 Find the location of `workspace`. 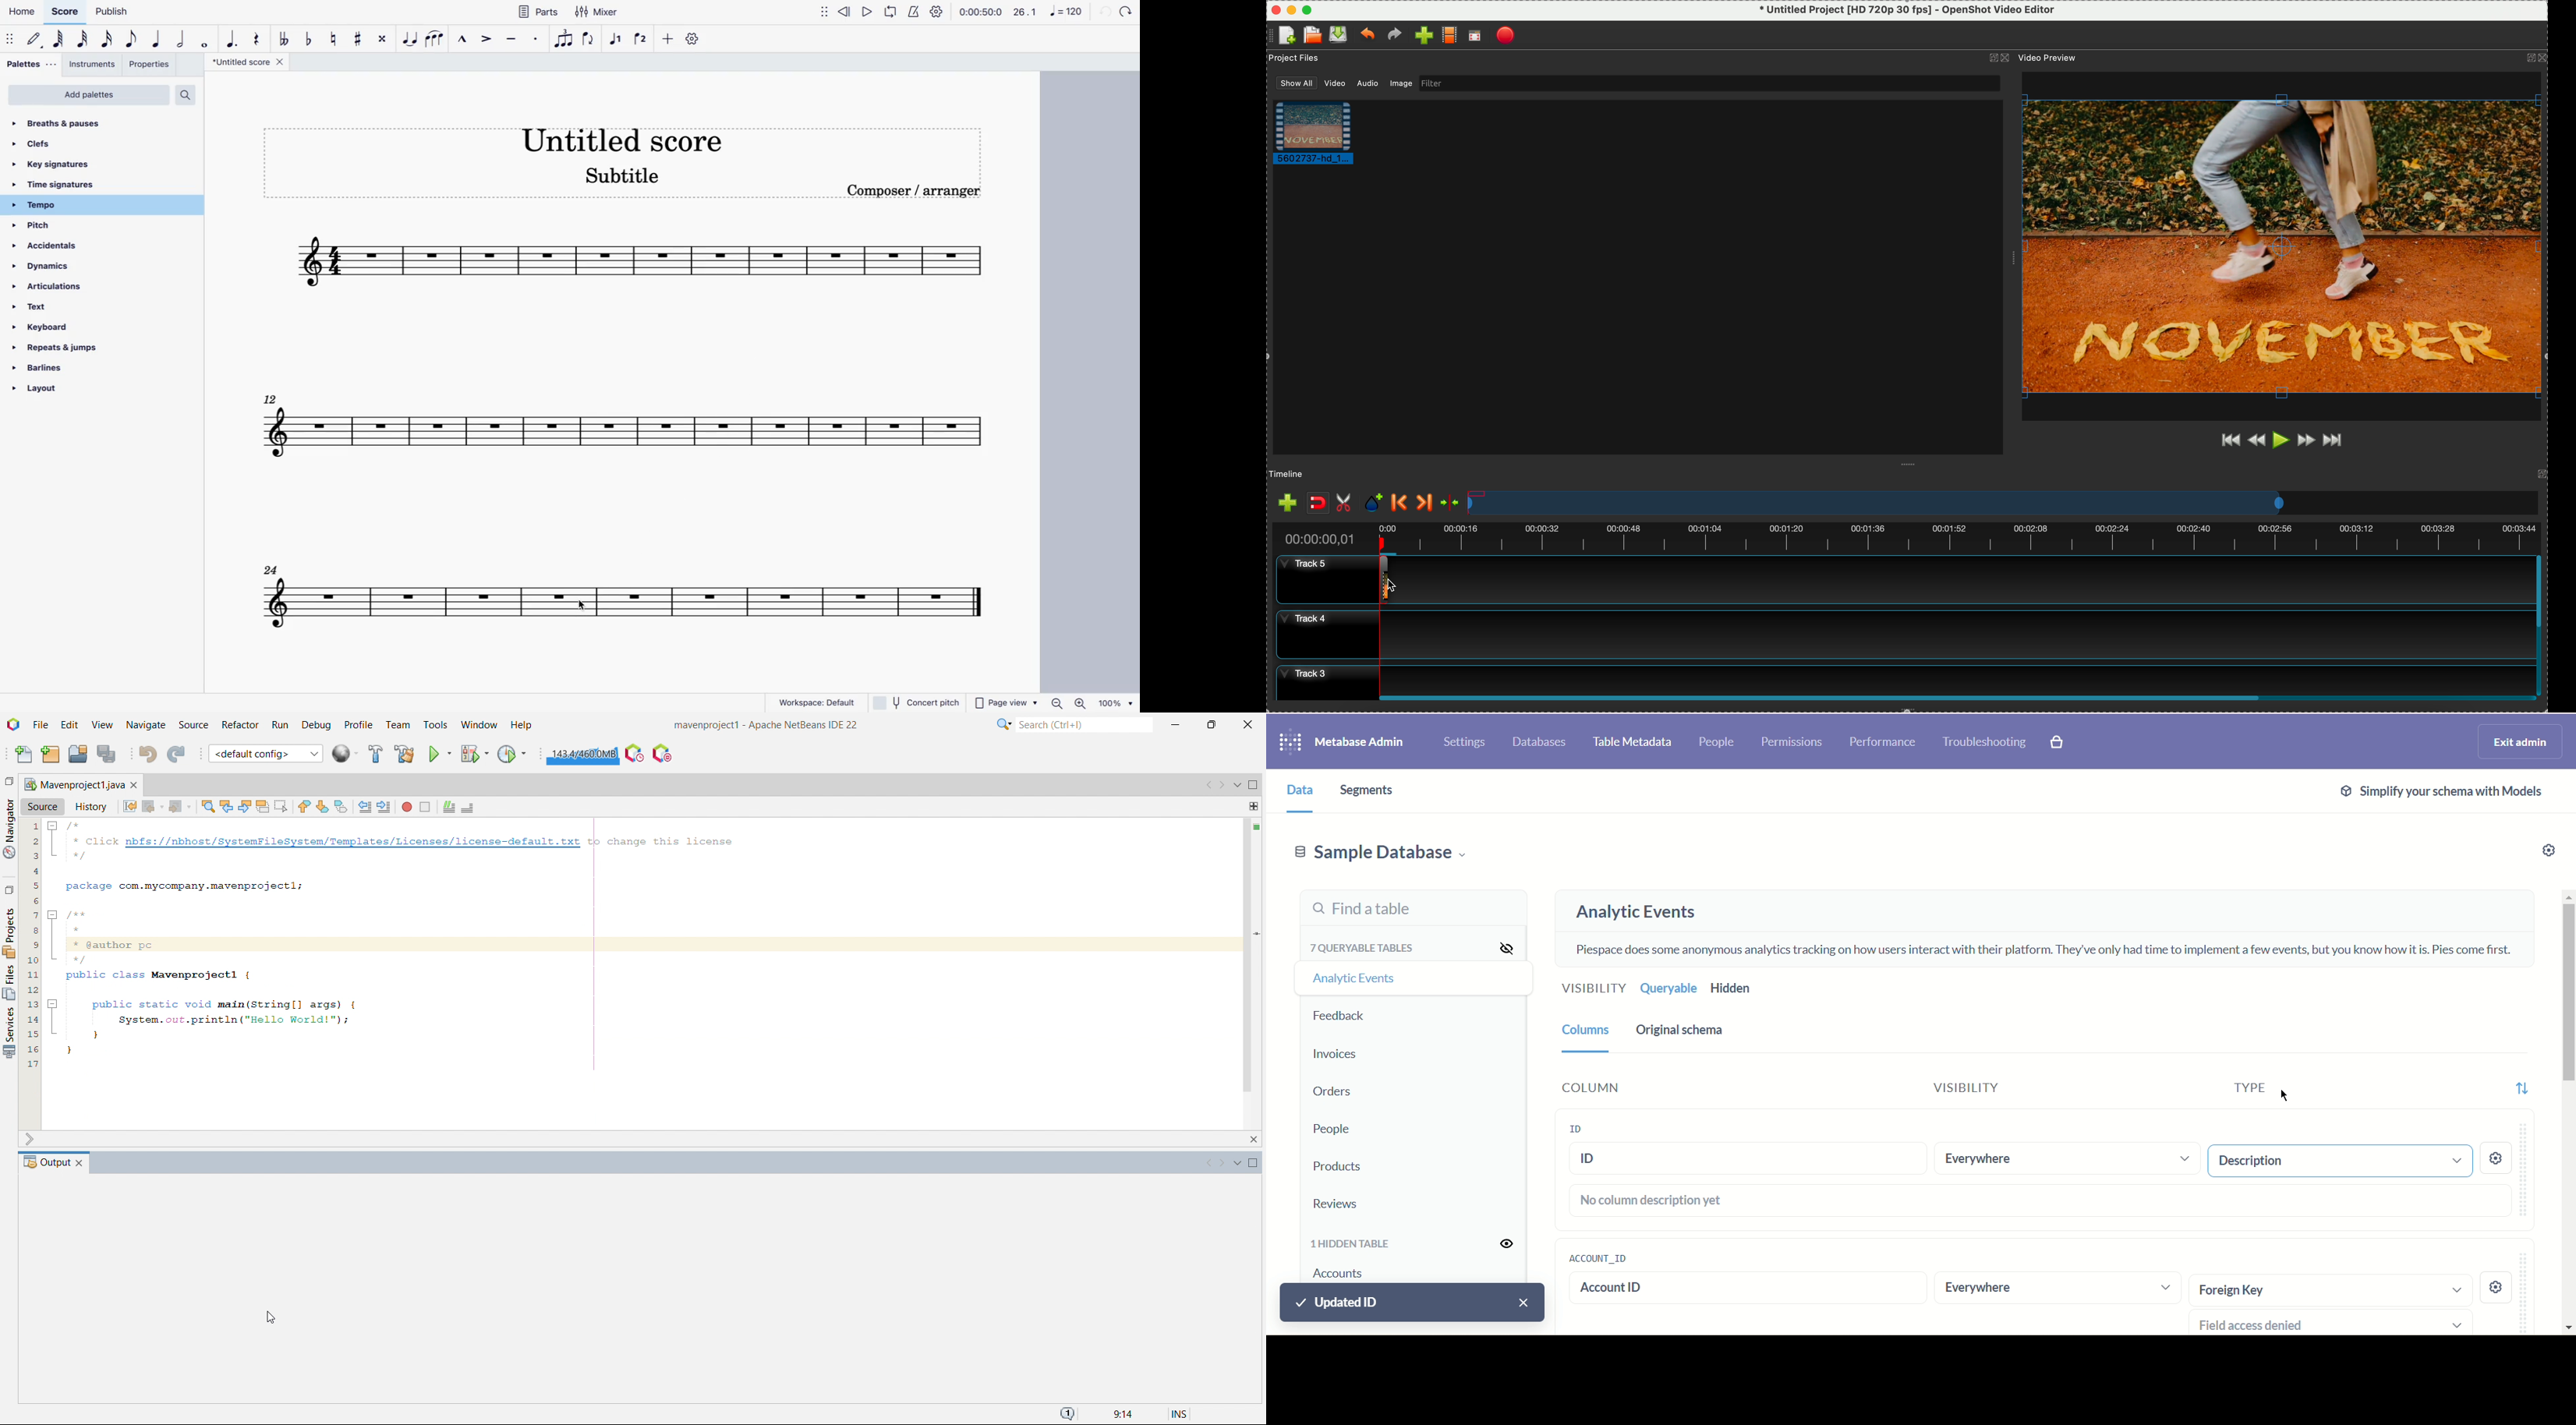

workspace is located at coordinates (818, 702).